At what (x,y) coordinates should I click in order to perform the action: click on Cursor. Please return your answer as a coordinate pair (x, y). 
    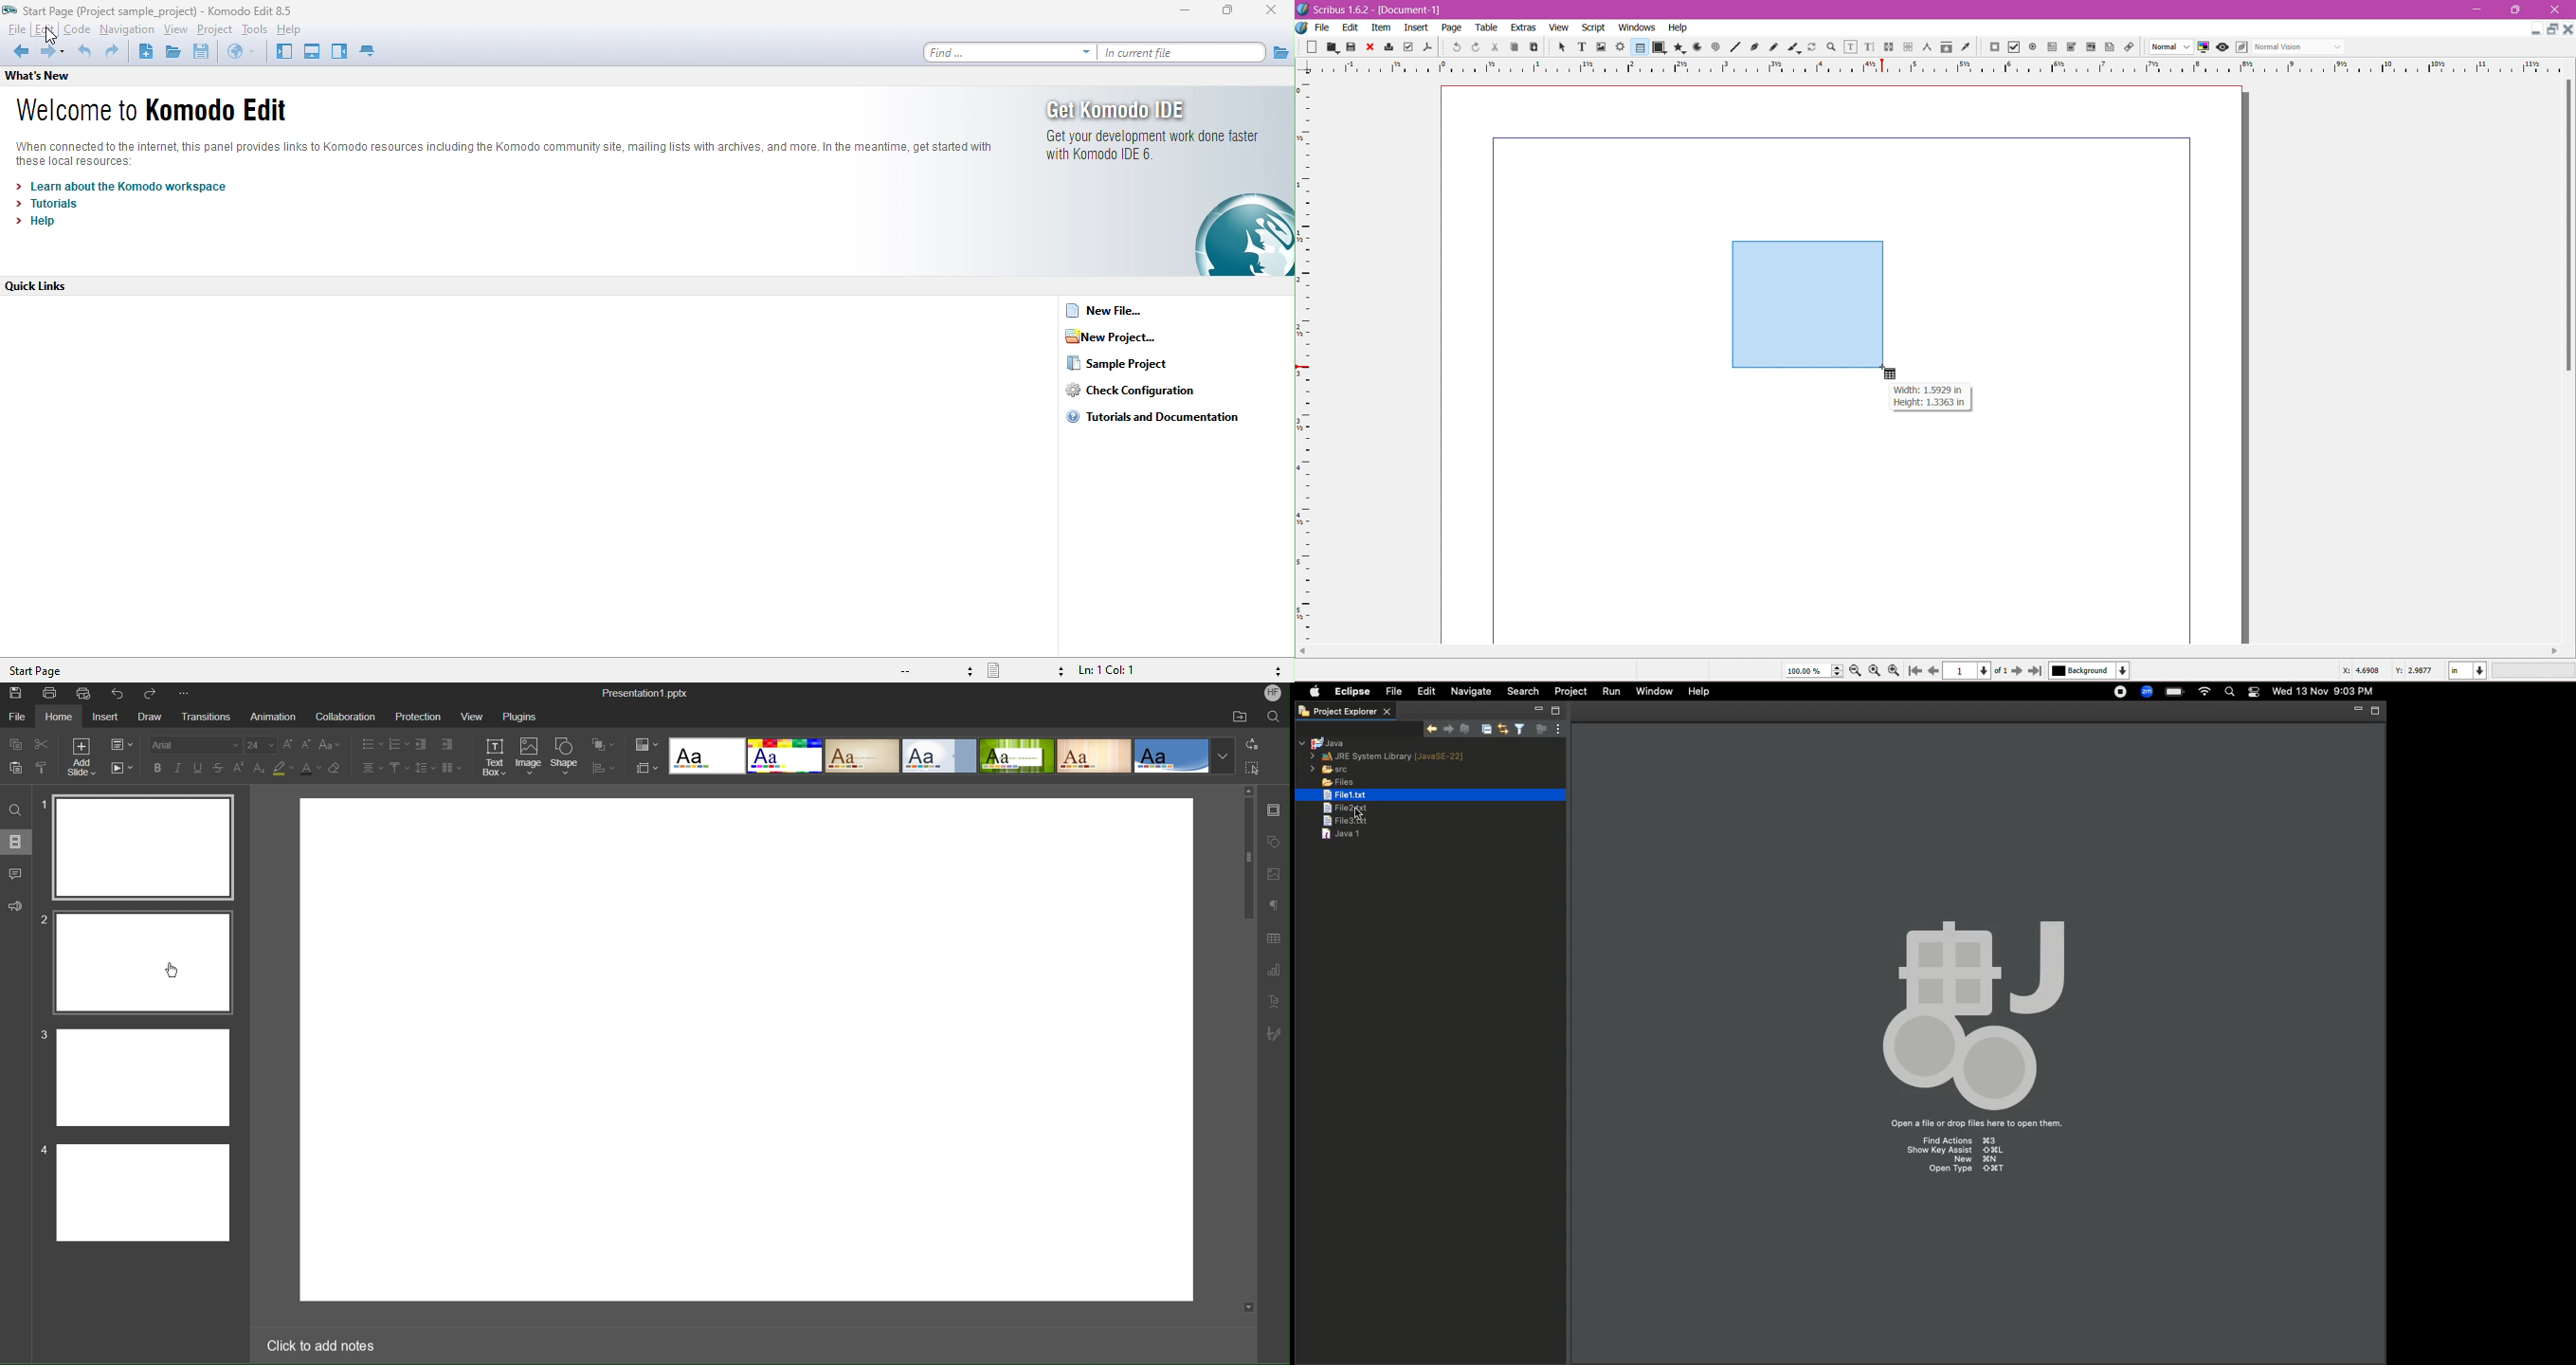
    Looking at the image, I should click on (175, 972).